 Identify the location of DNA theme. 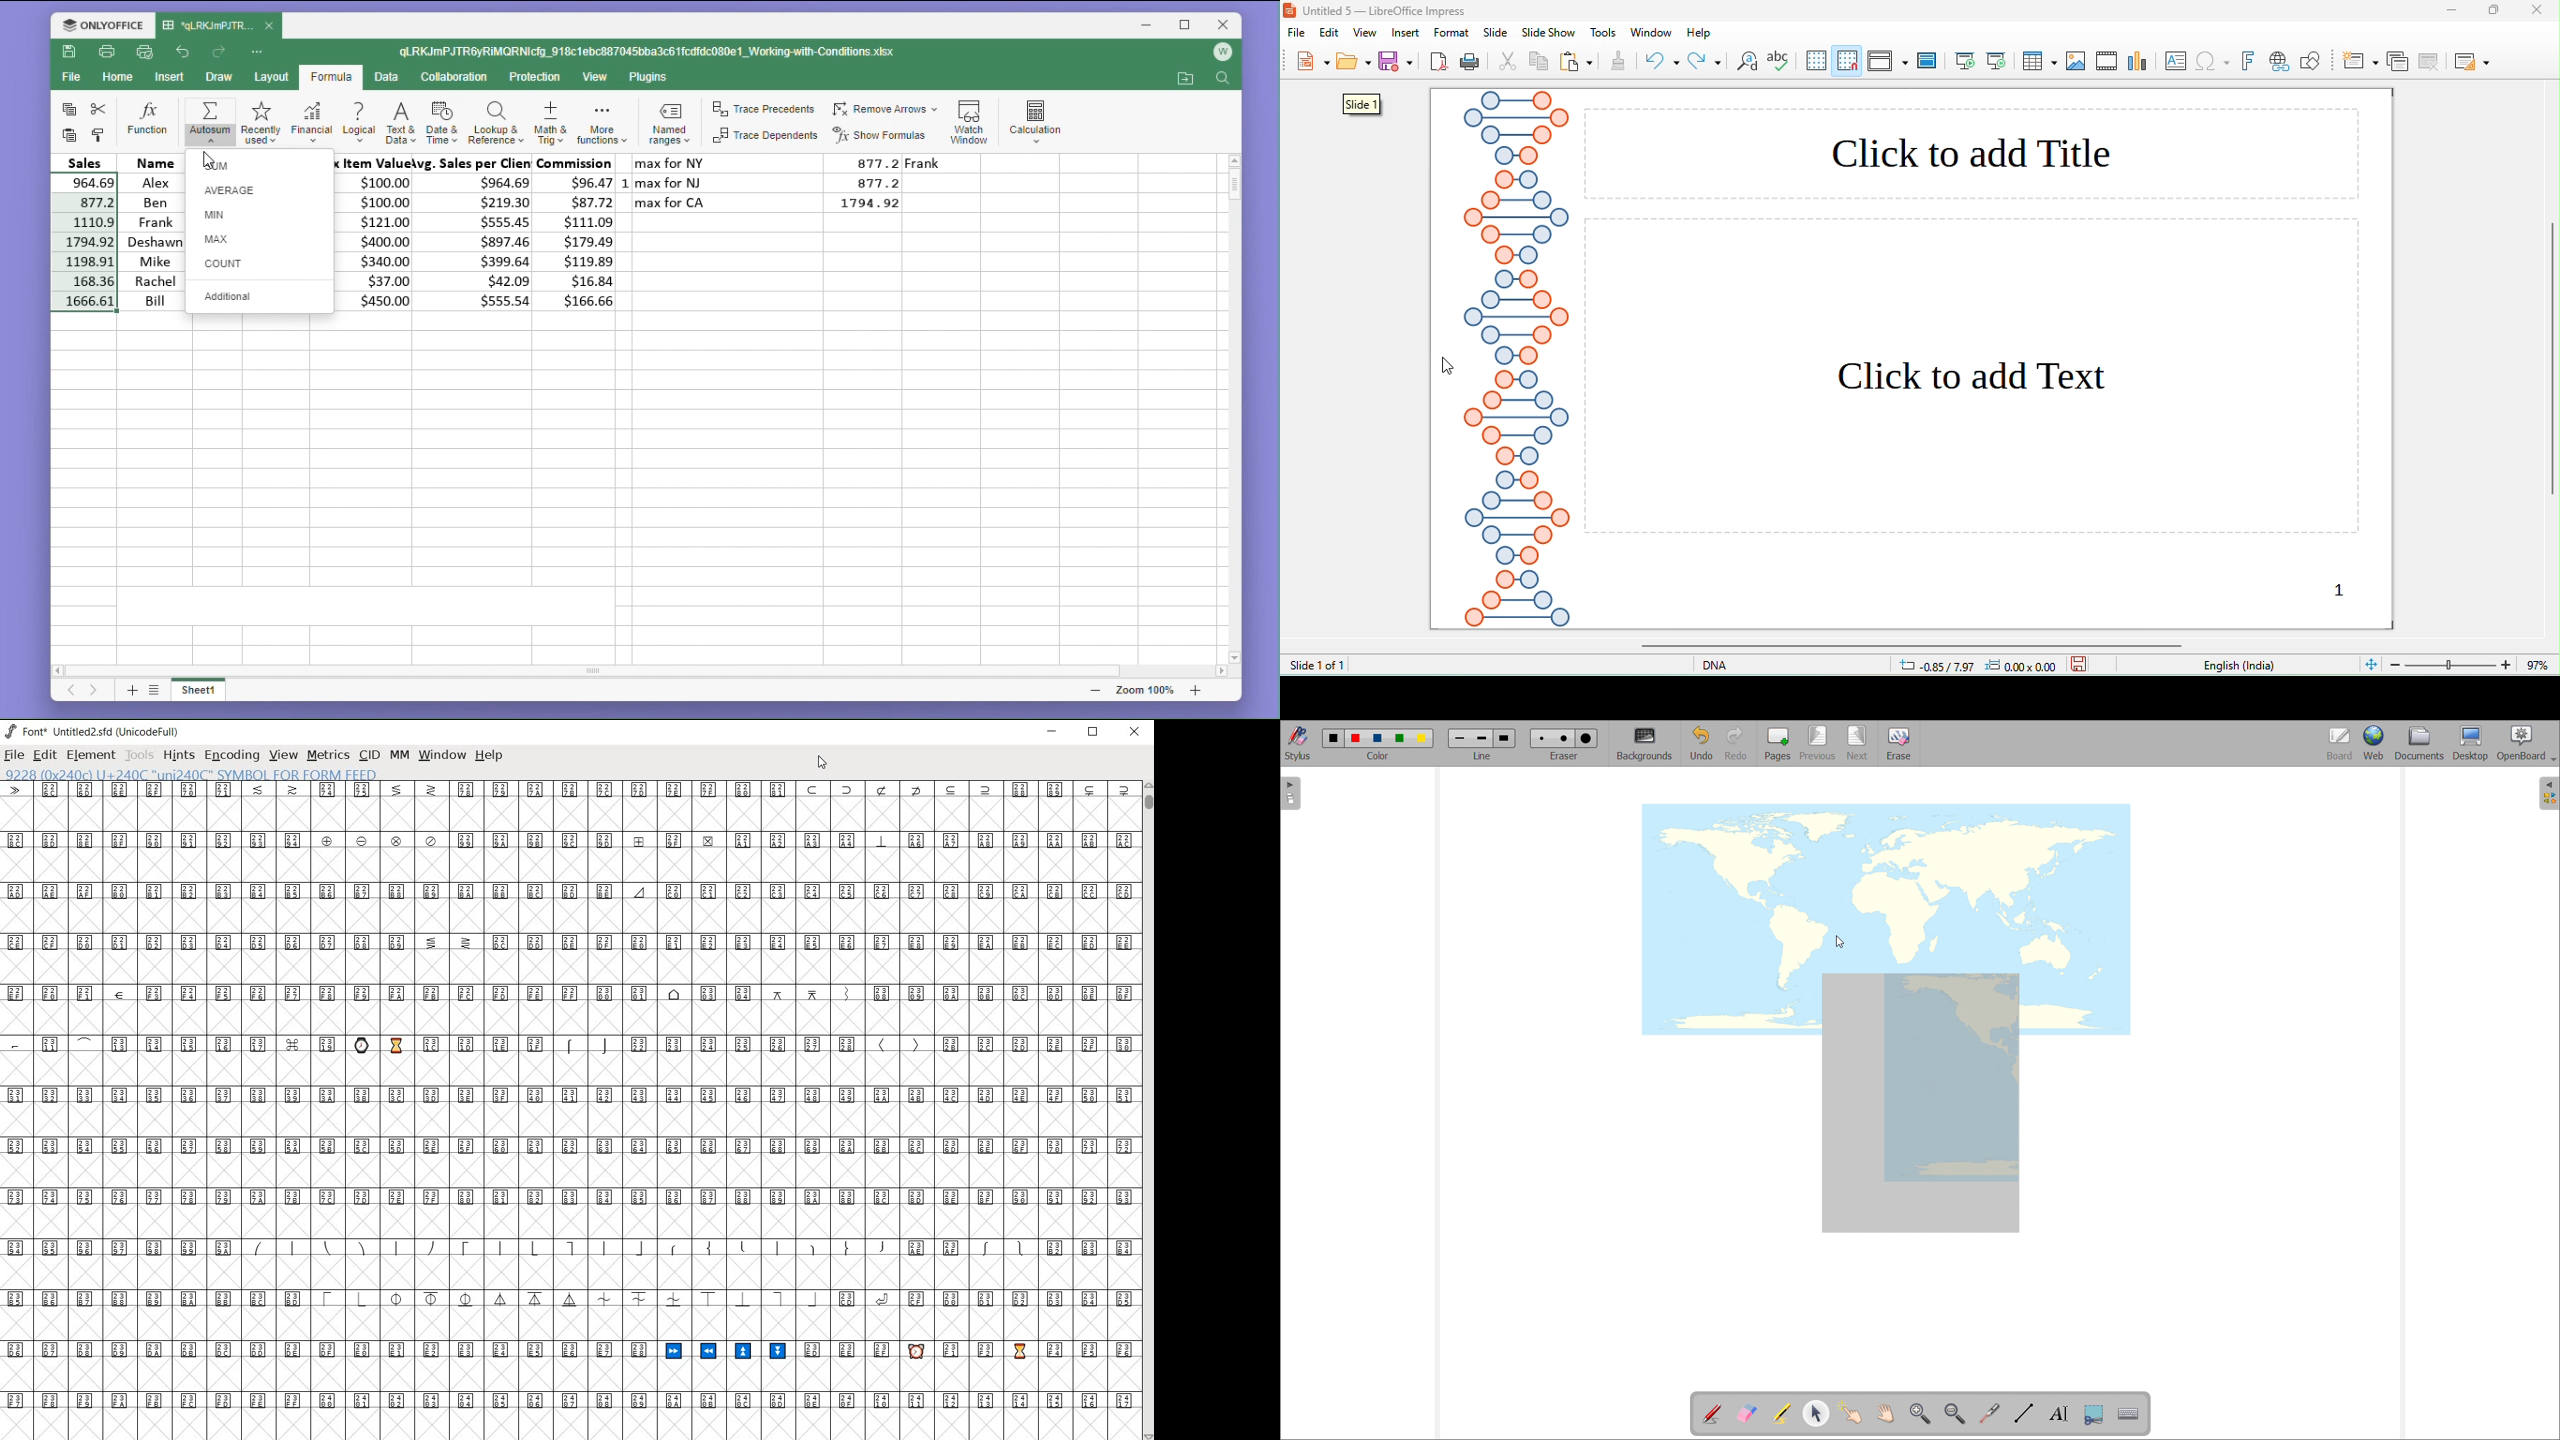
(1516, 359).